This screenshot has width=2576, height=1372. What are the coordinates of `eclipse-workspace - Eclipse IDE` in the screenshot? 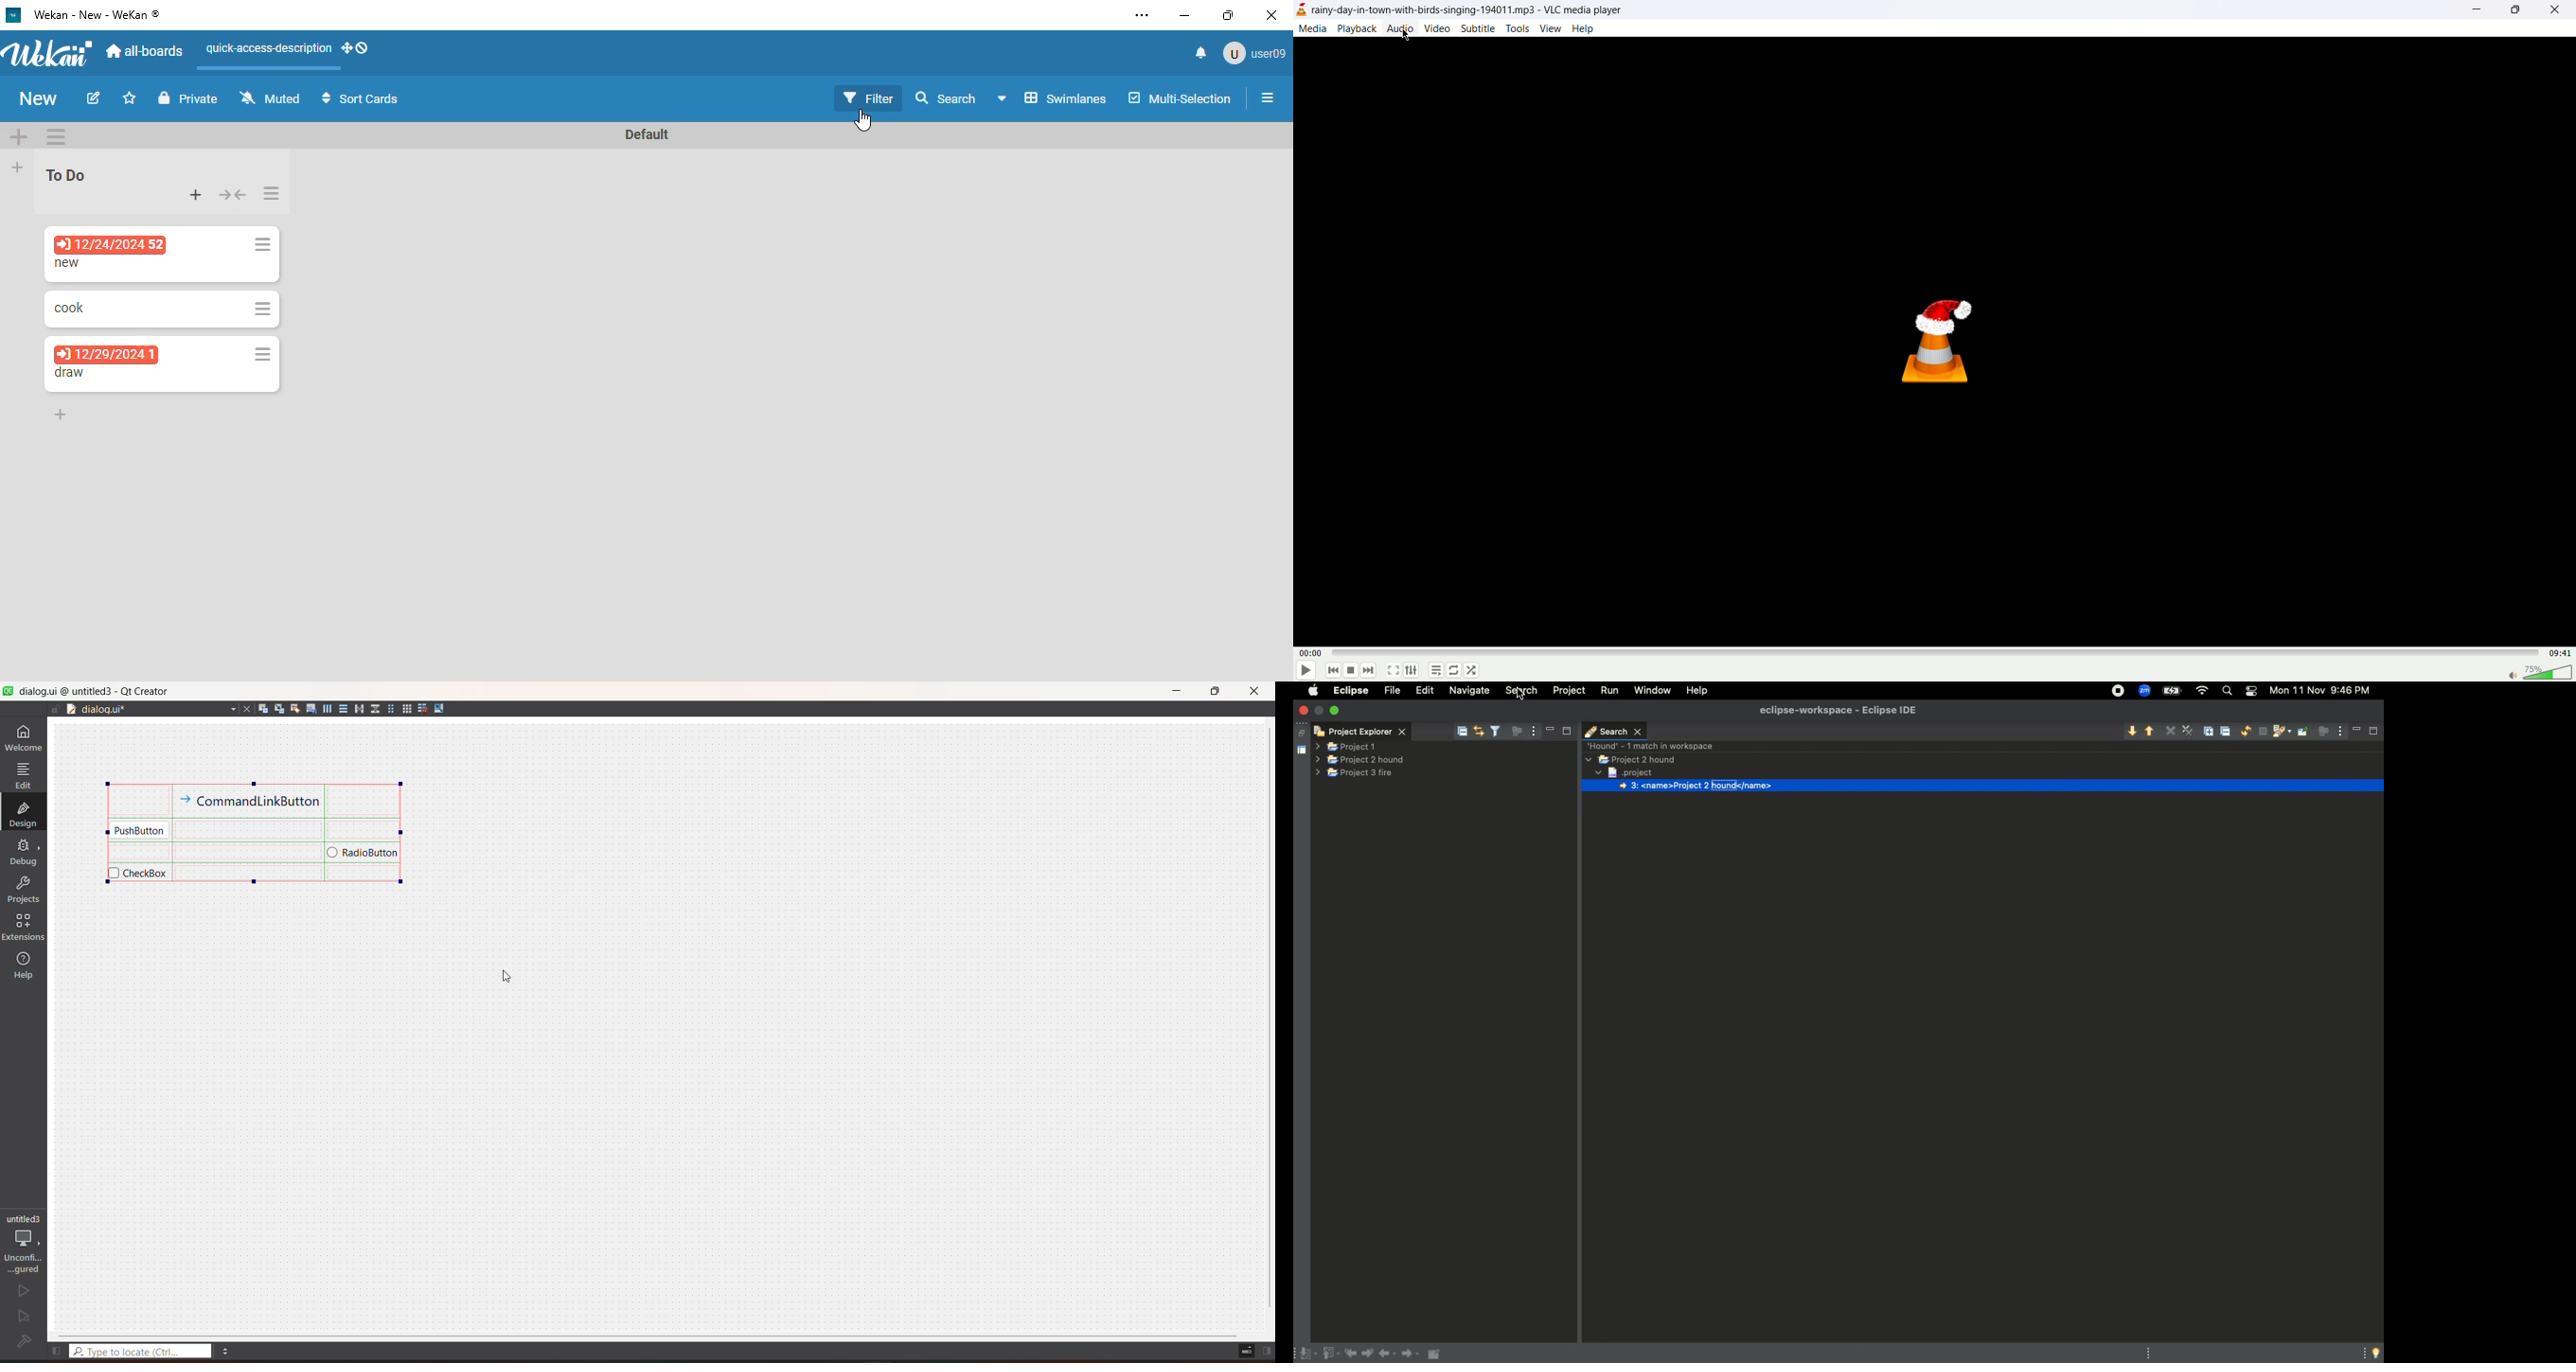 It's located at (1839, 710).